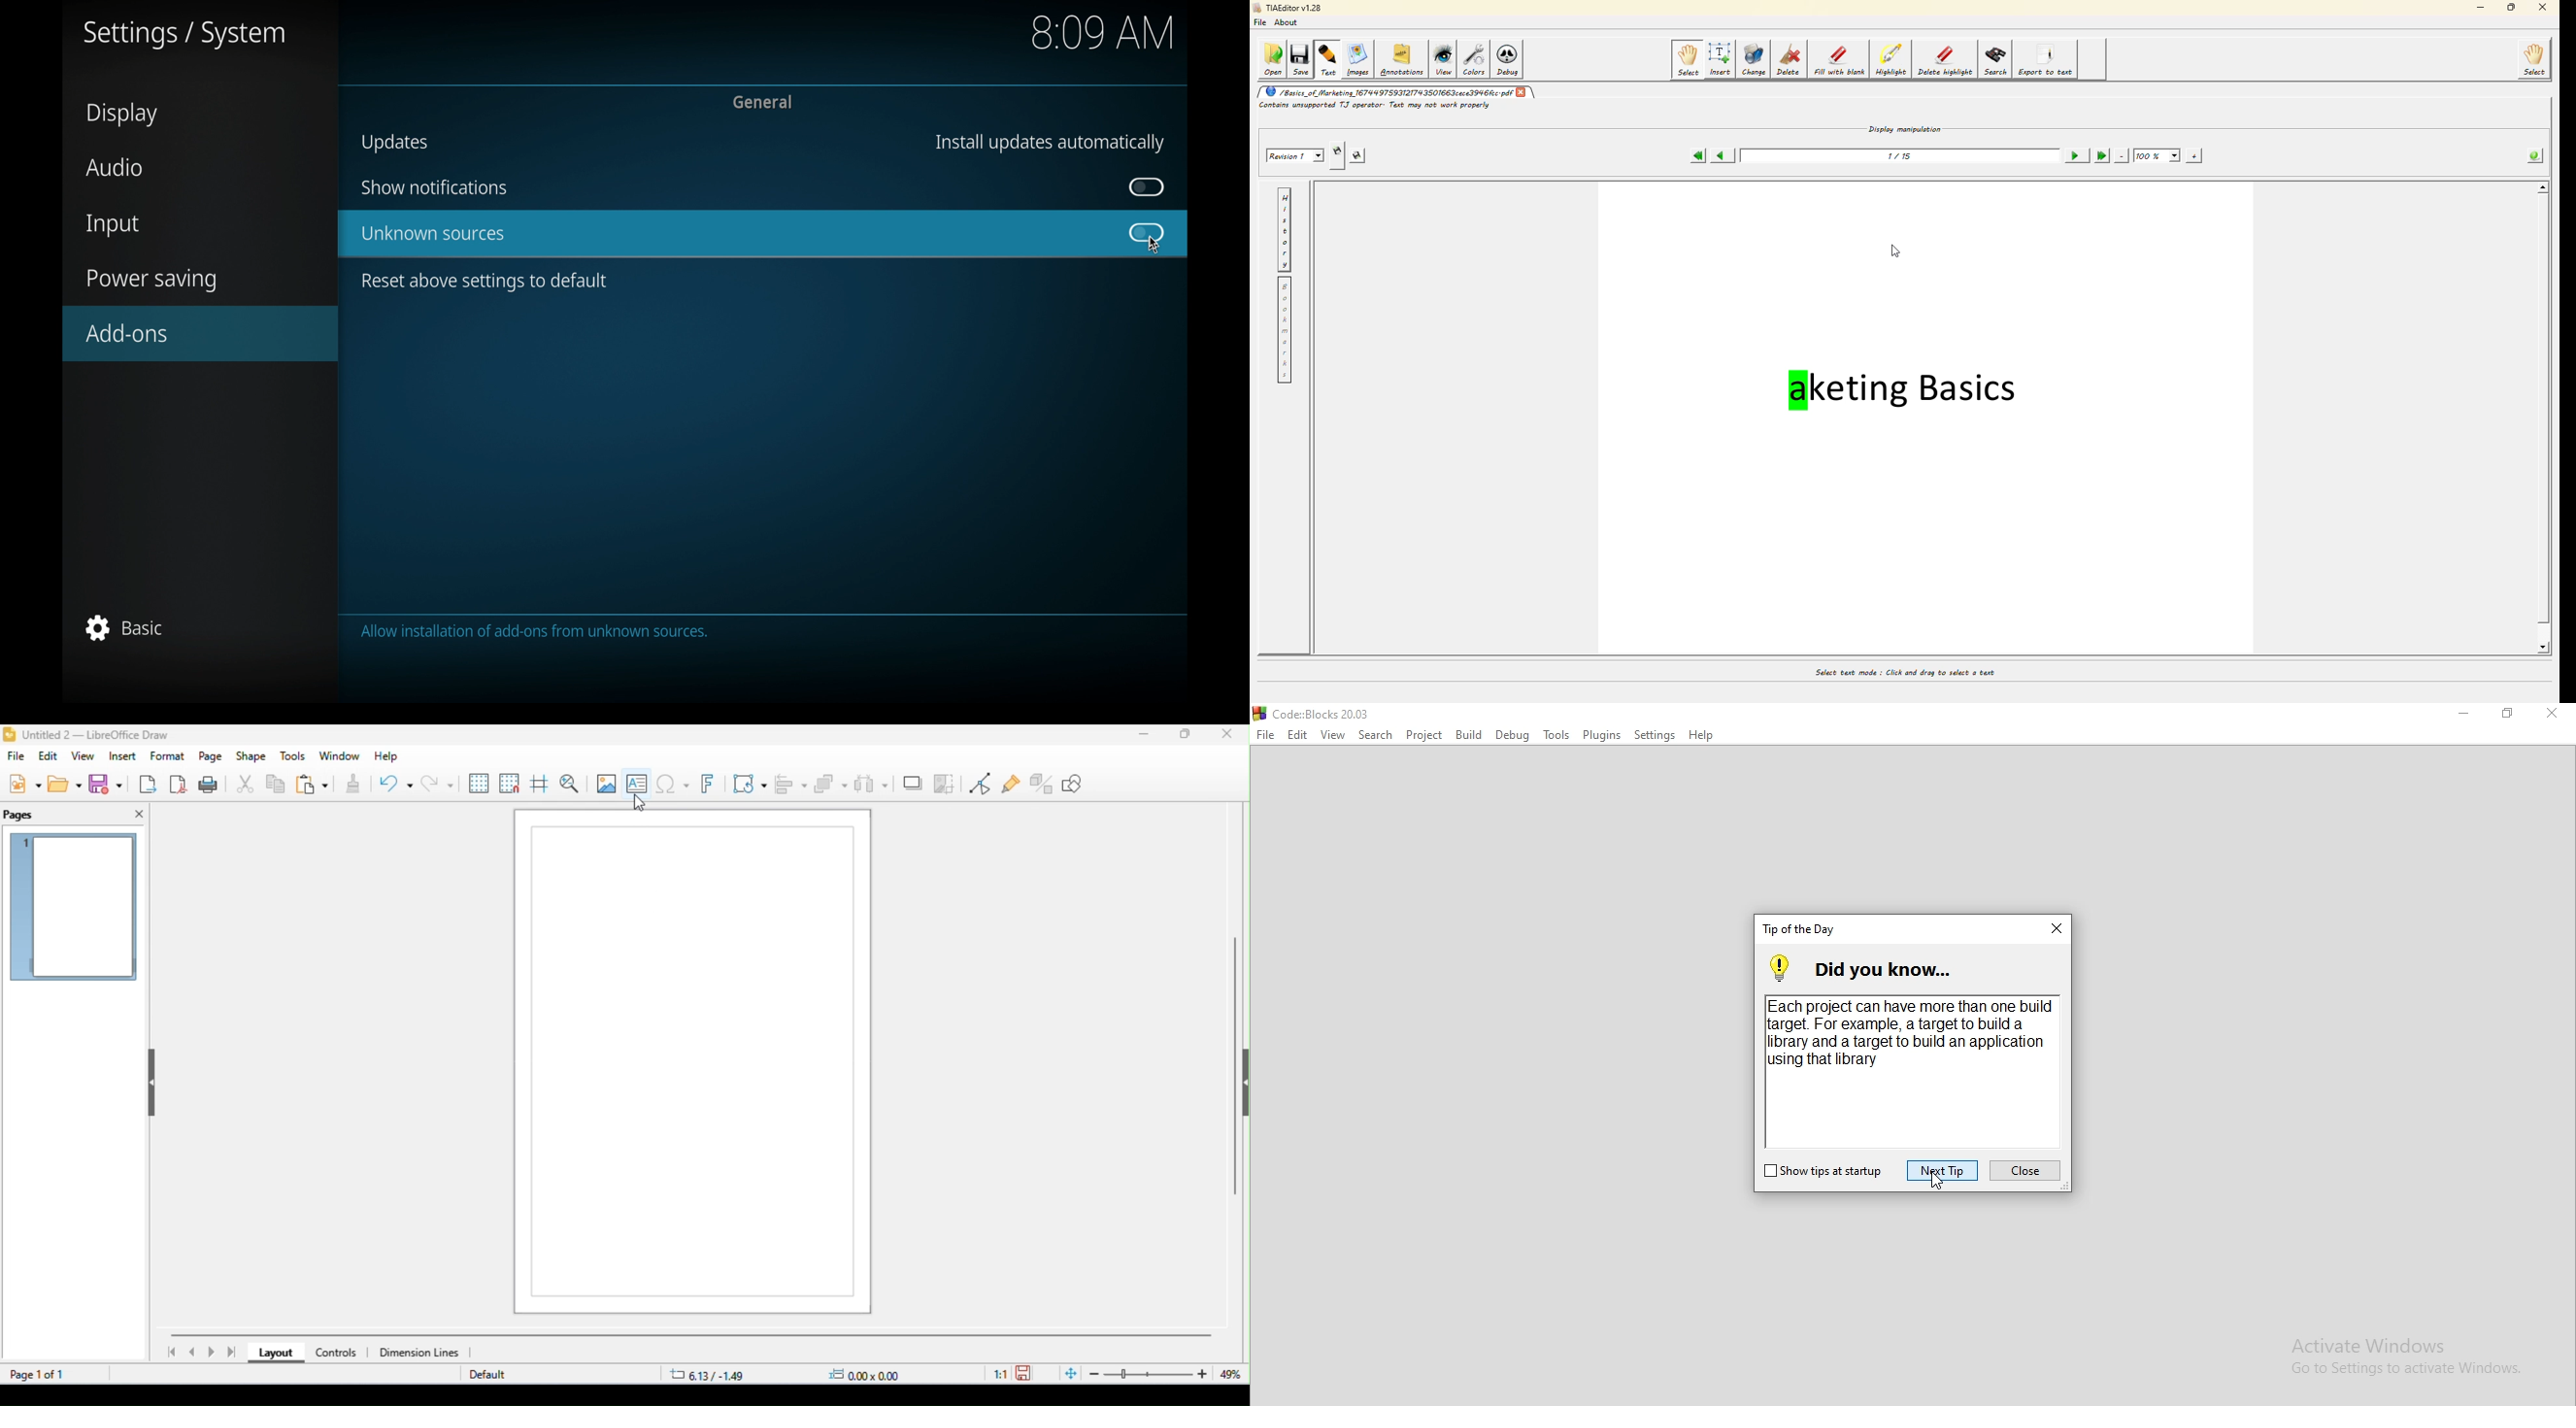  Describe the element at coordinates (480, 784) in the screenshot. I see `display grid` at that location.